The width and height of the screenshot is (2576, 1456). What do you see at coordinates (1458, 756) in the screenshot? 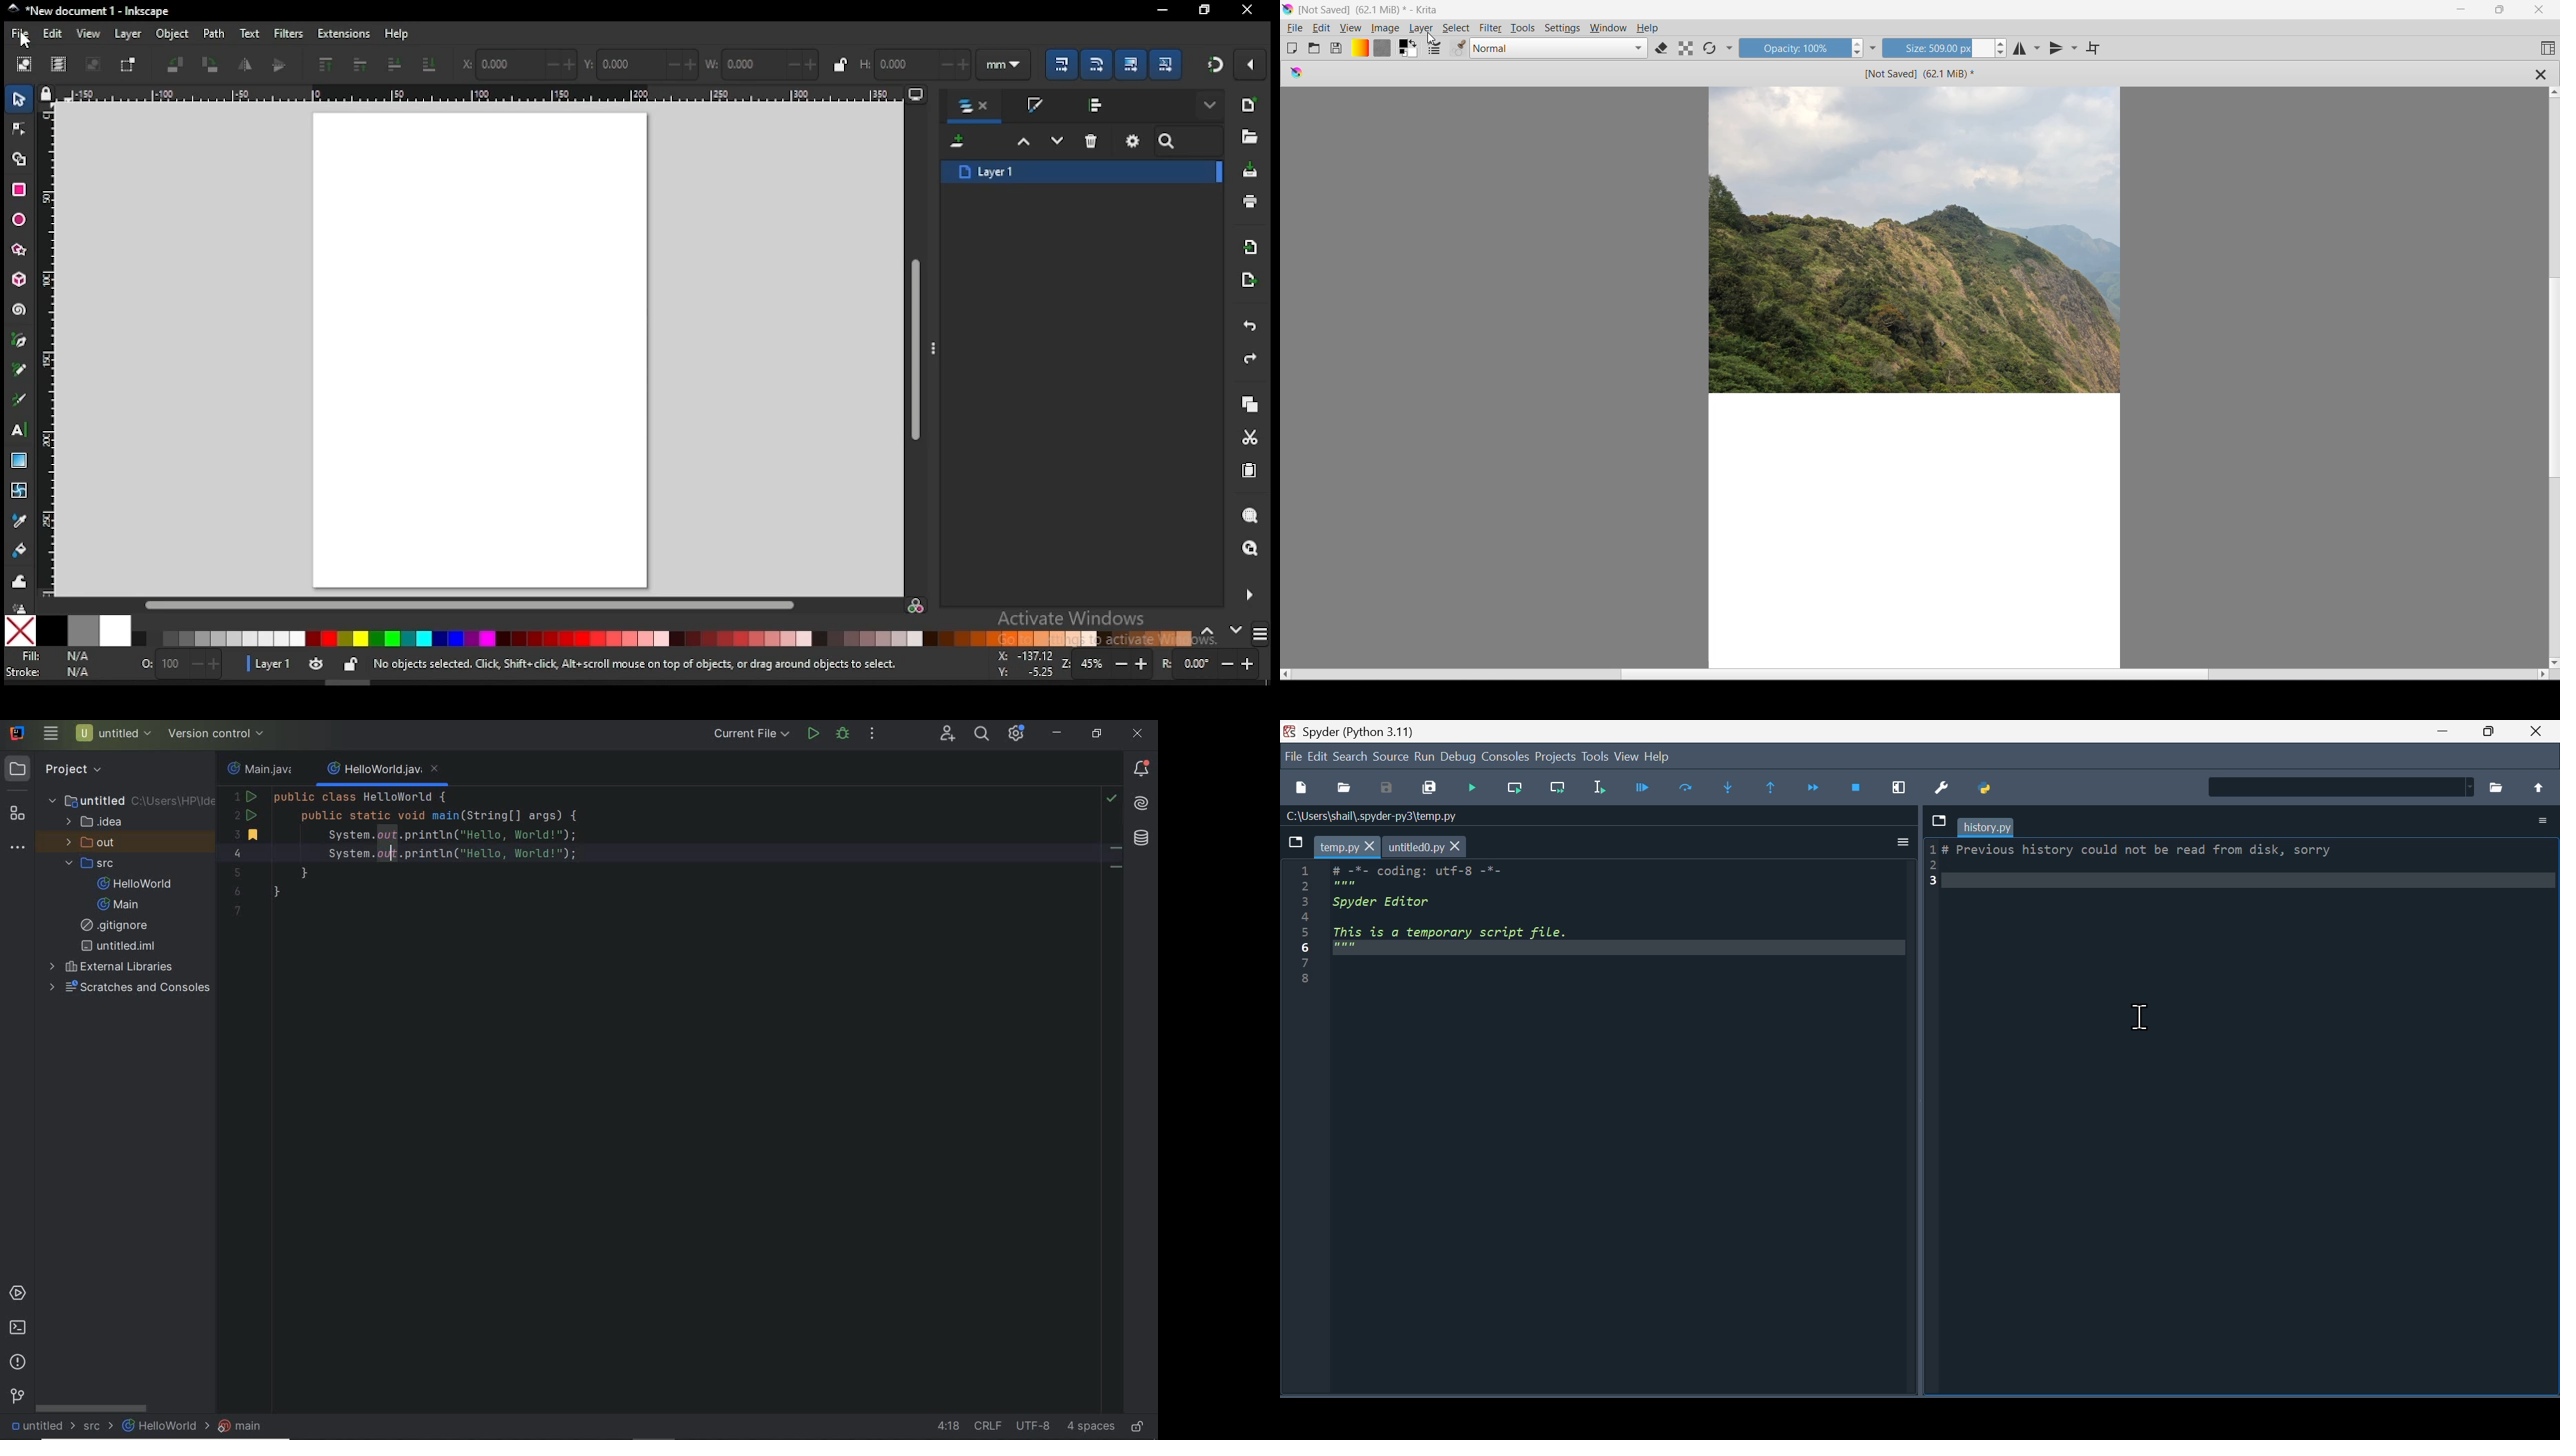
I see `Debug` at bounding box center [1458, 756].